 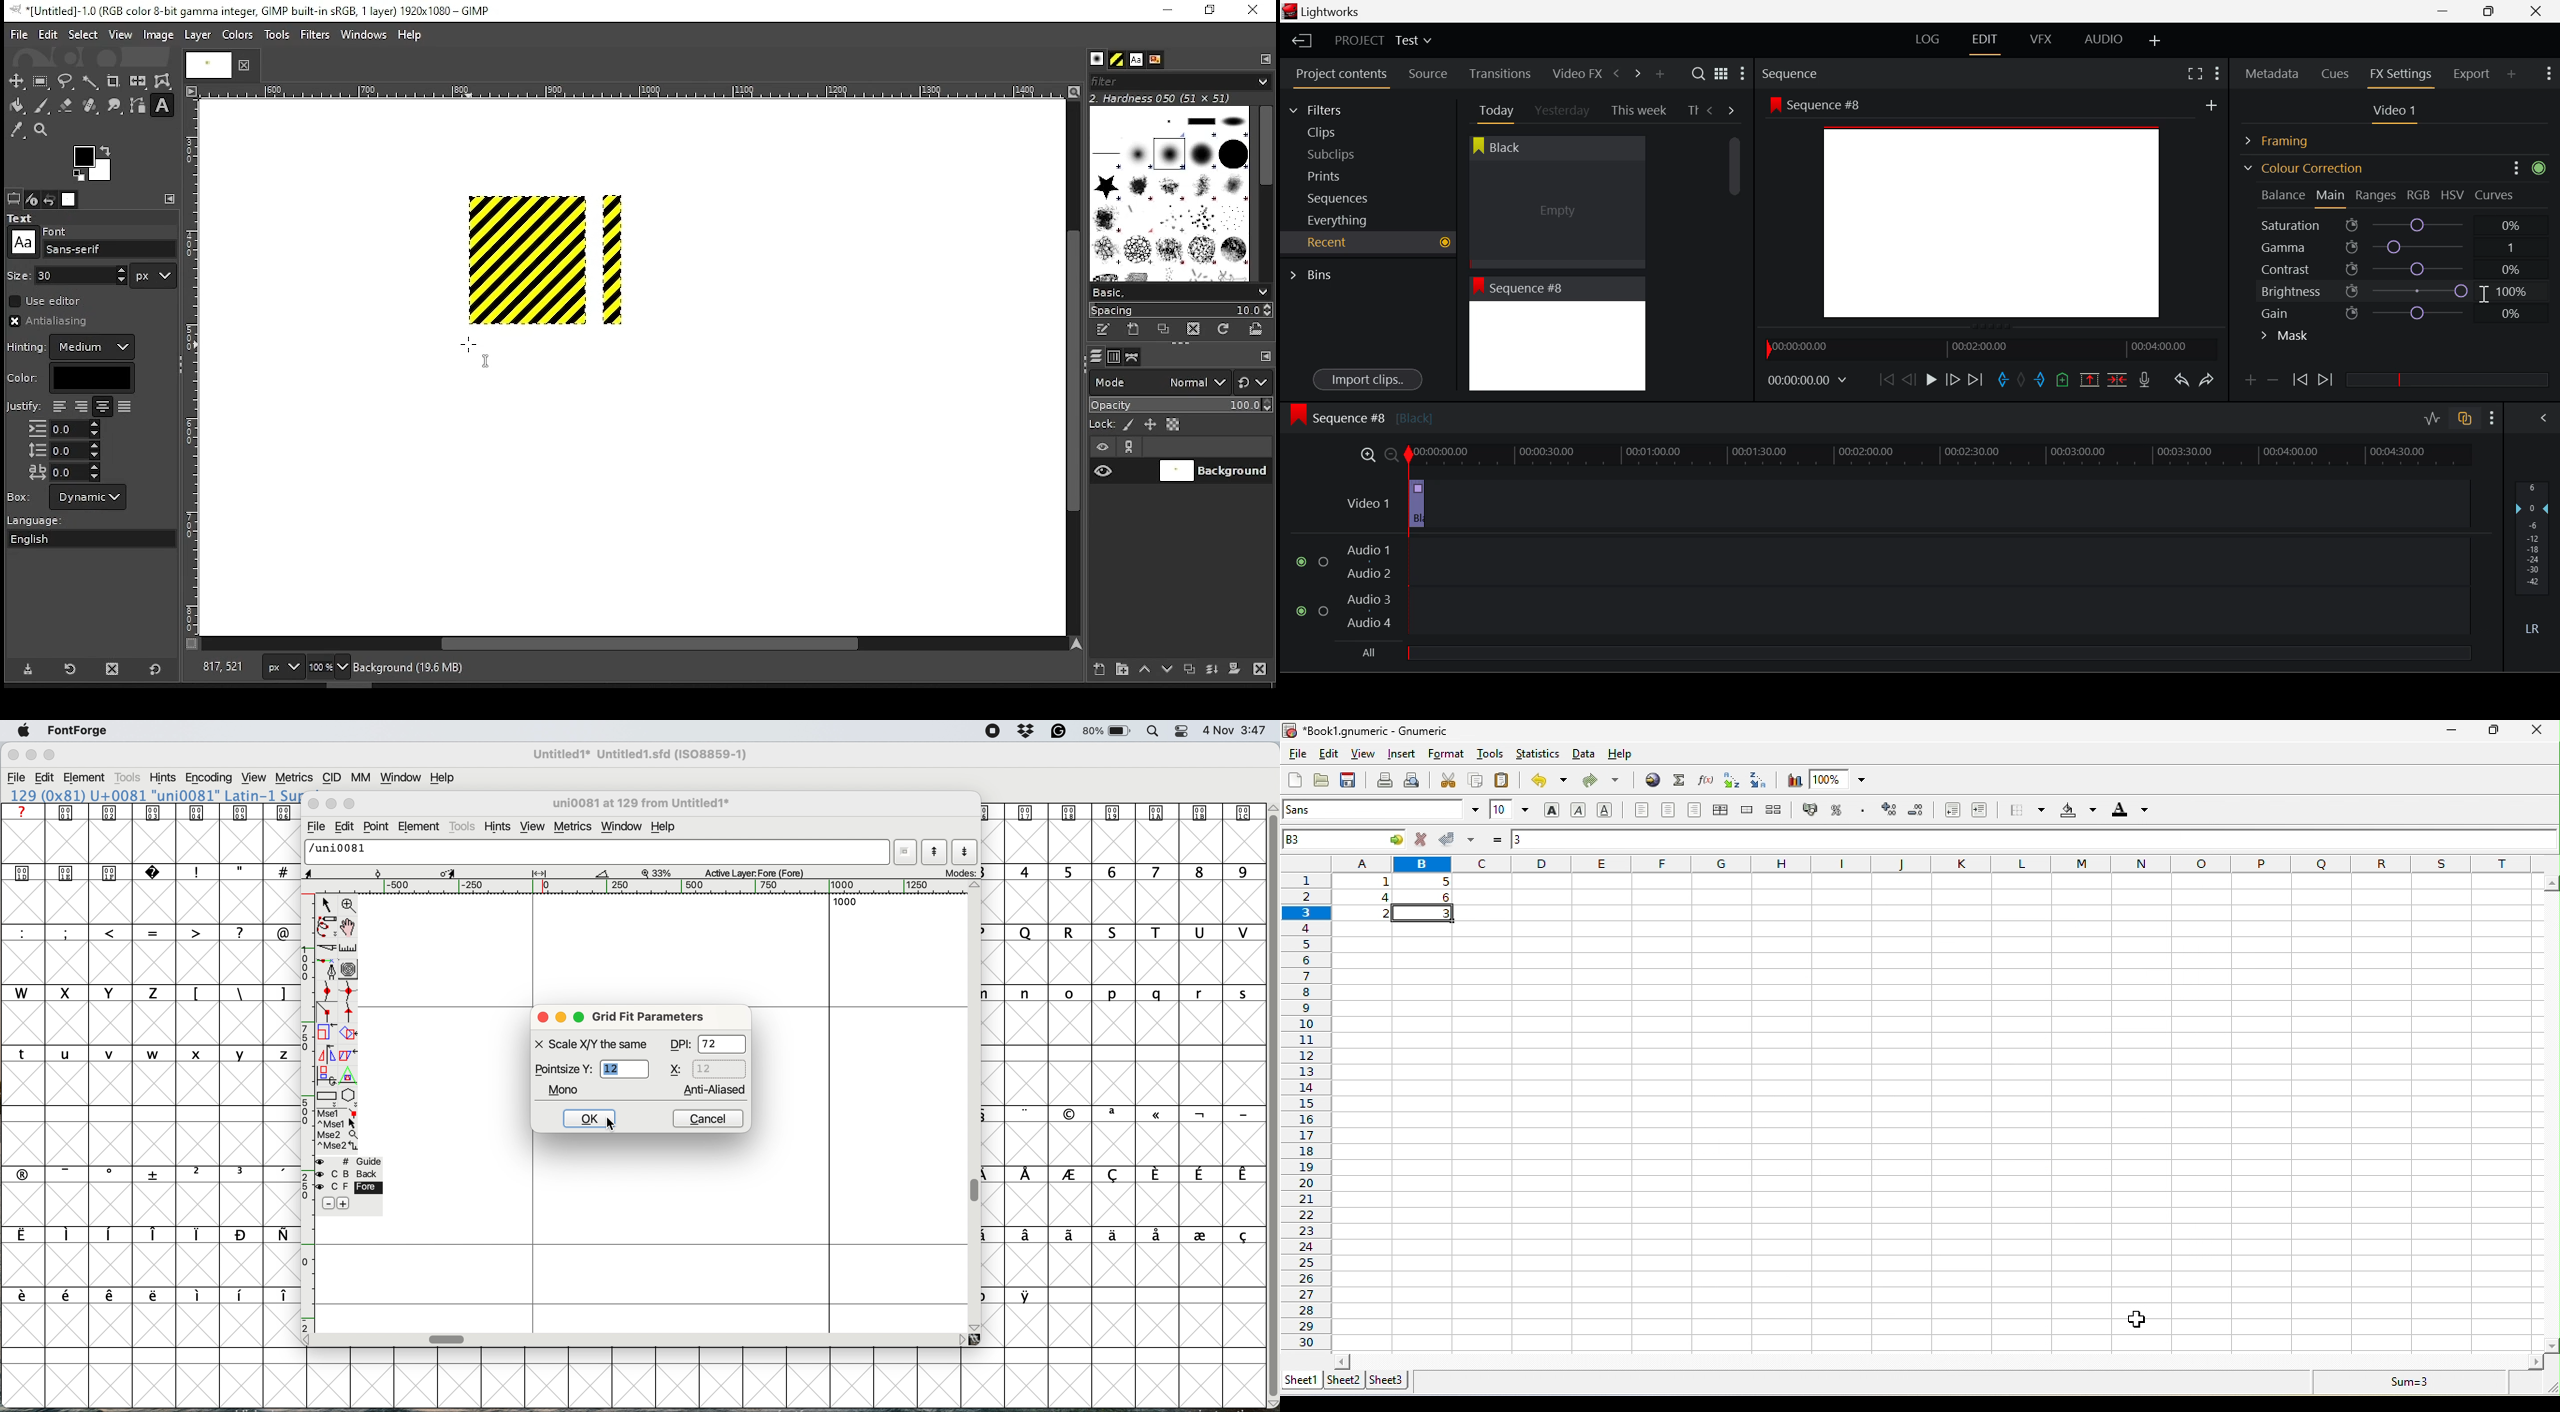 What do you see at coordinates (1975, 380) in the screenshot?
I see `To End` at bounding box center [1975, 380].